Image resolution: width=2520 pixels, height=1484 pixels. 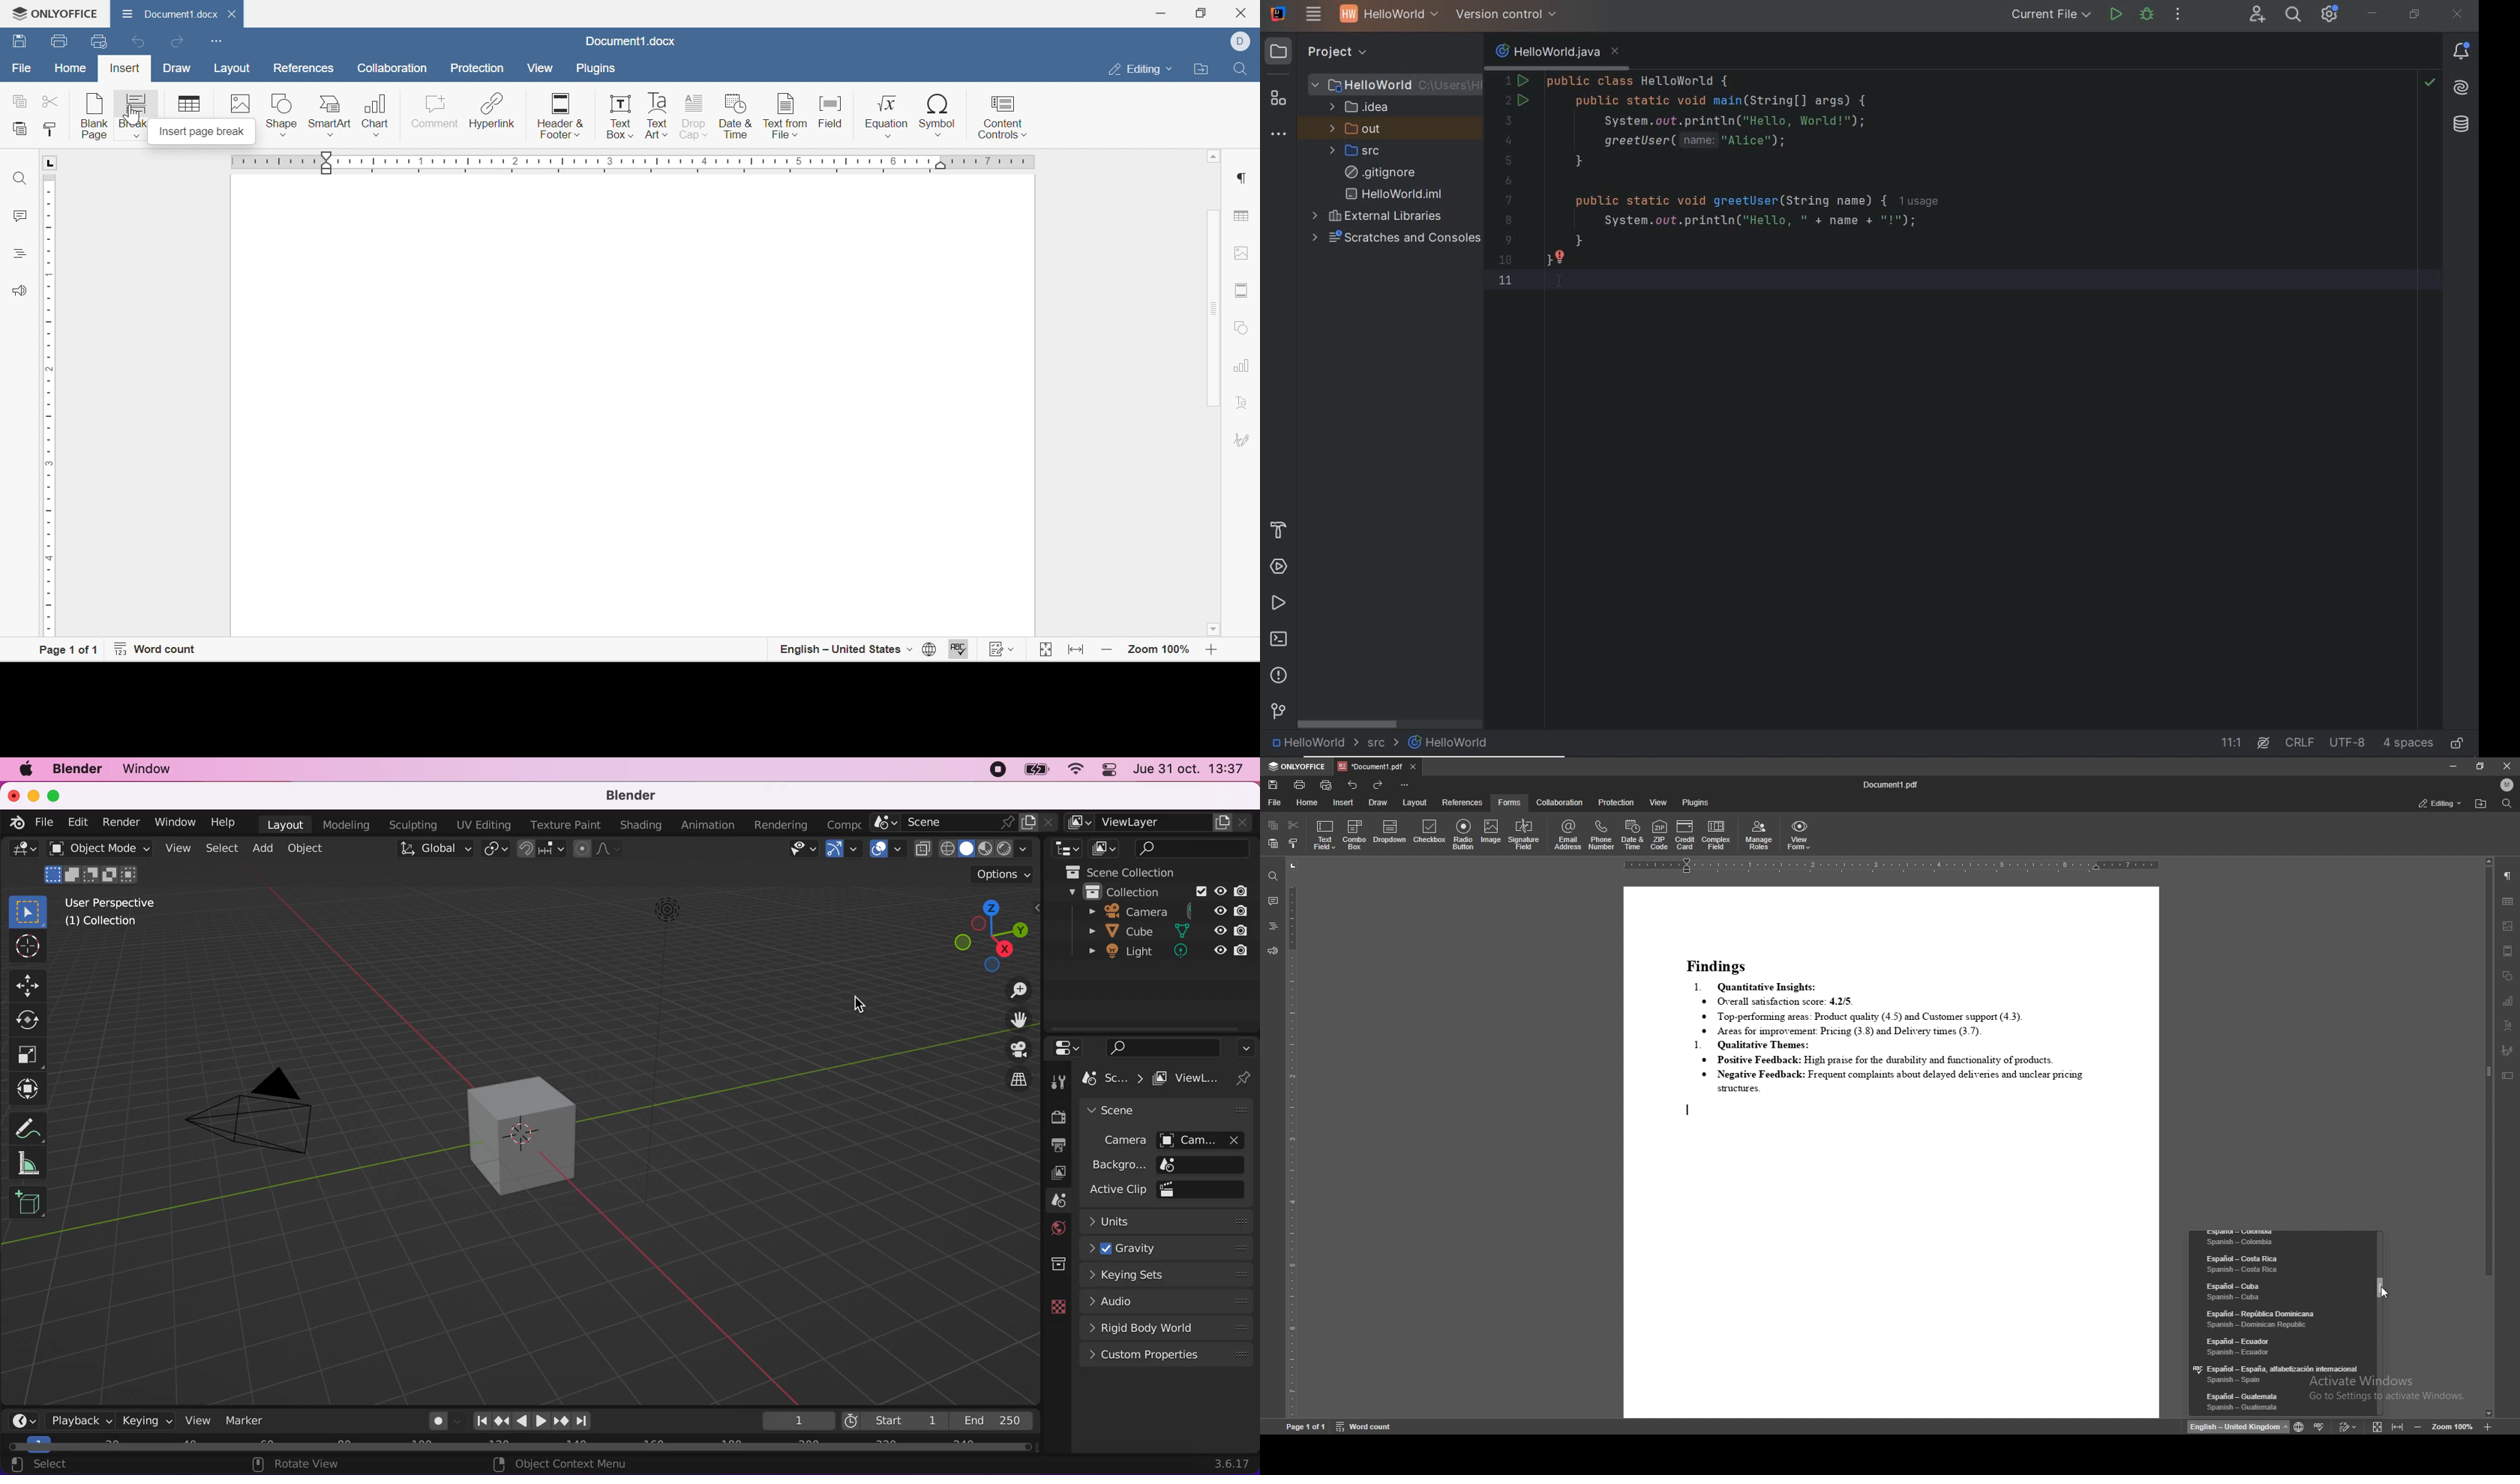 I want to click on References, so click(x=301, y=70).